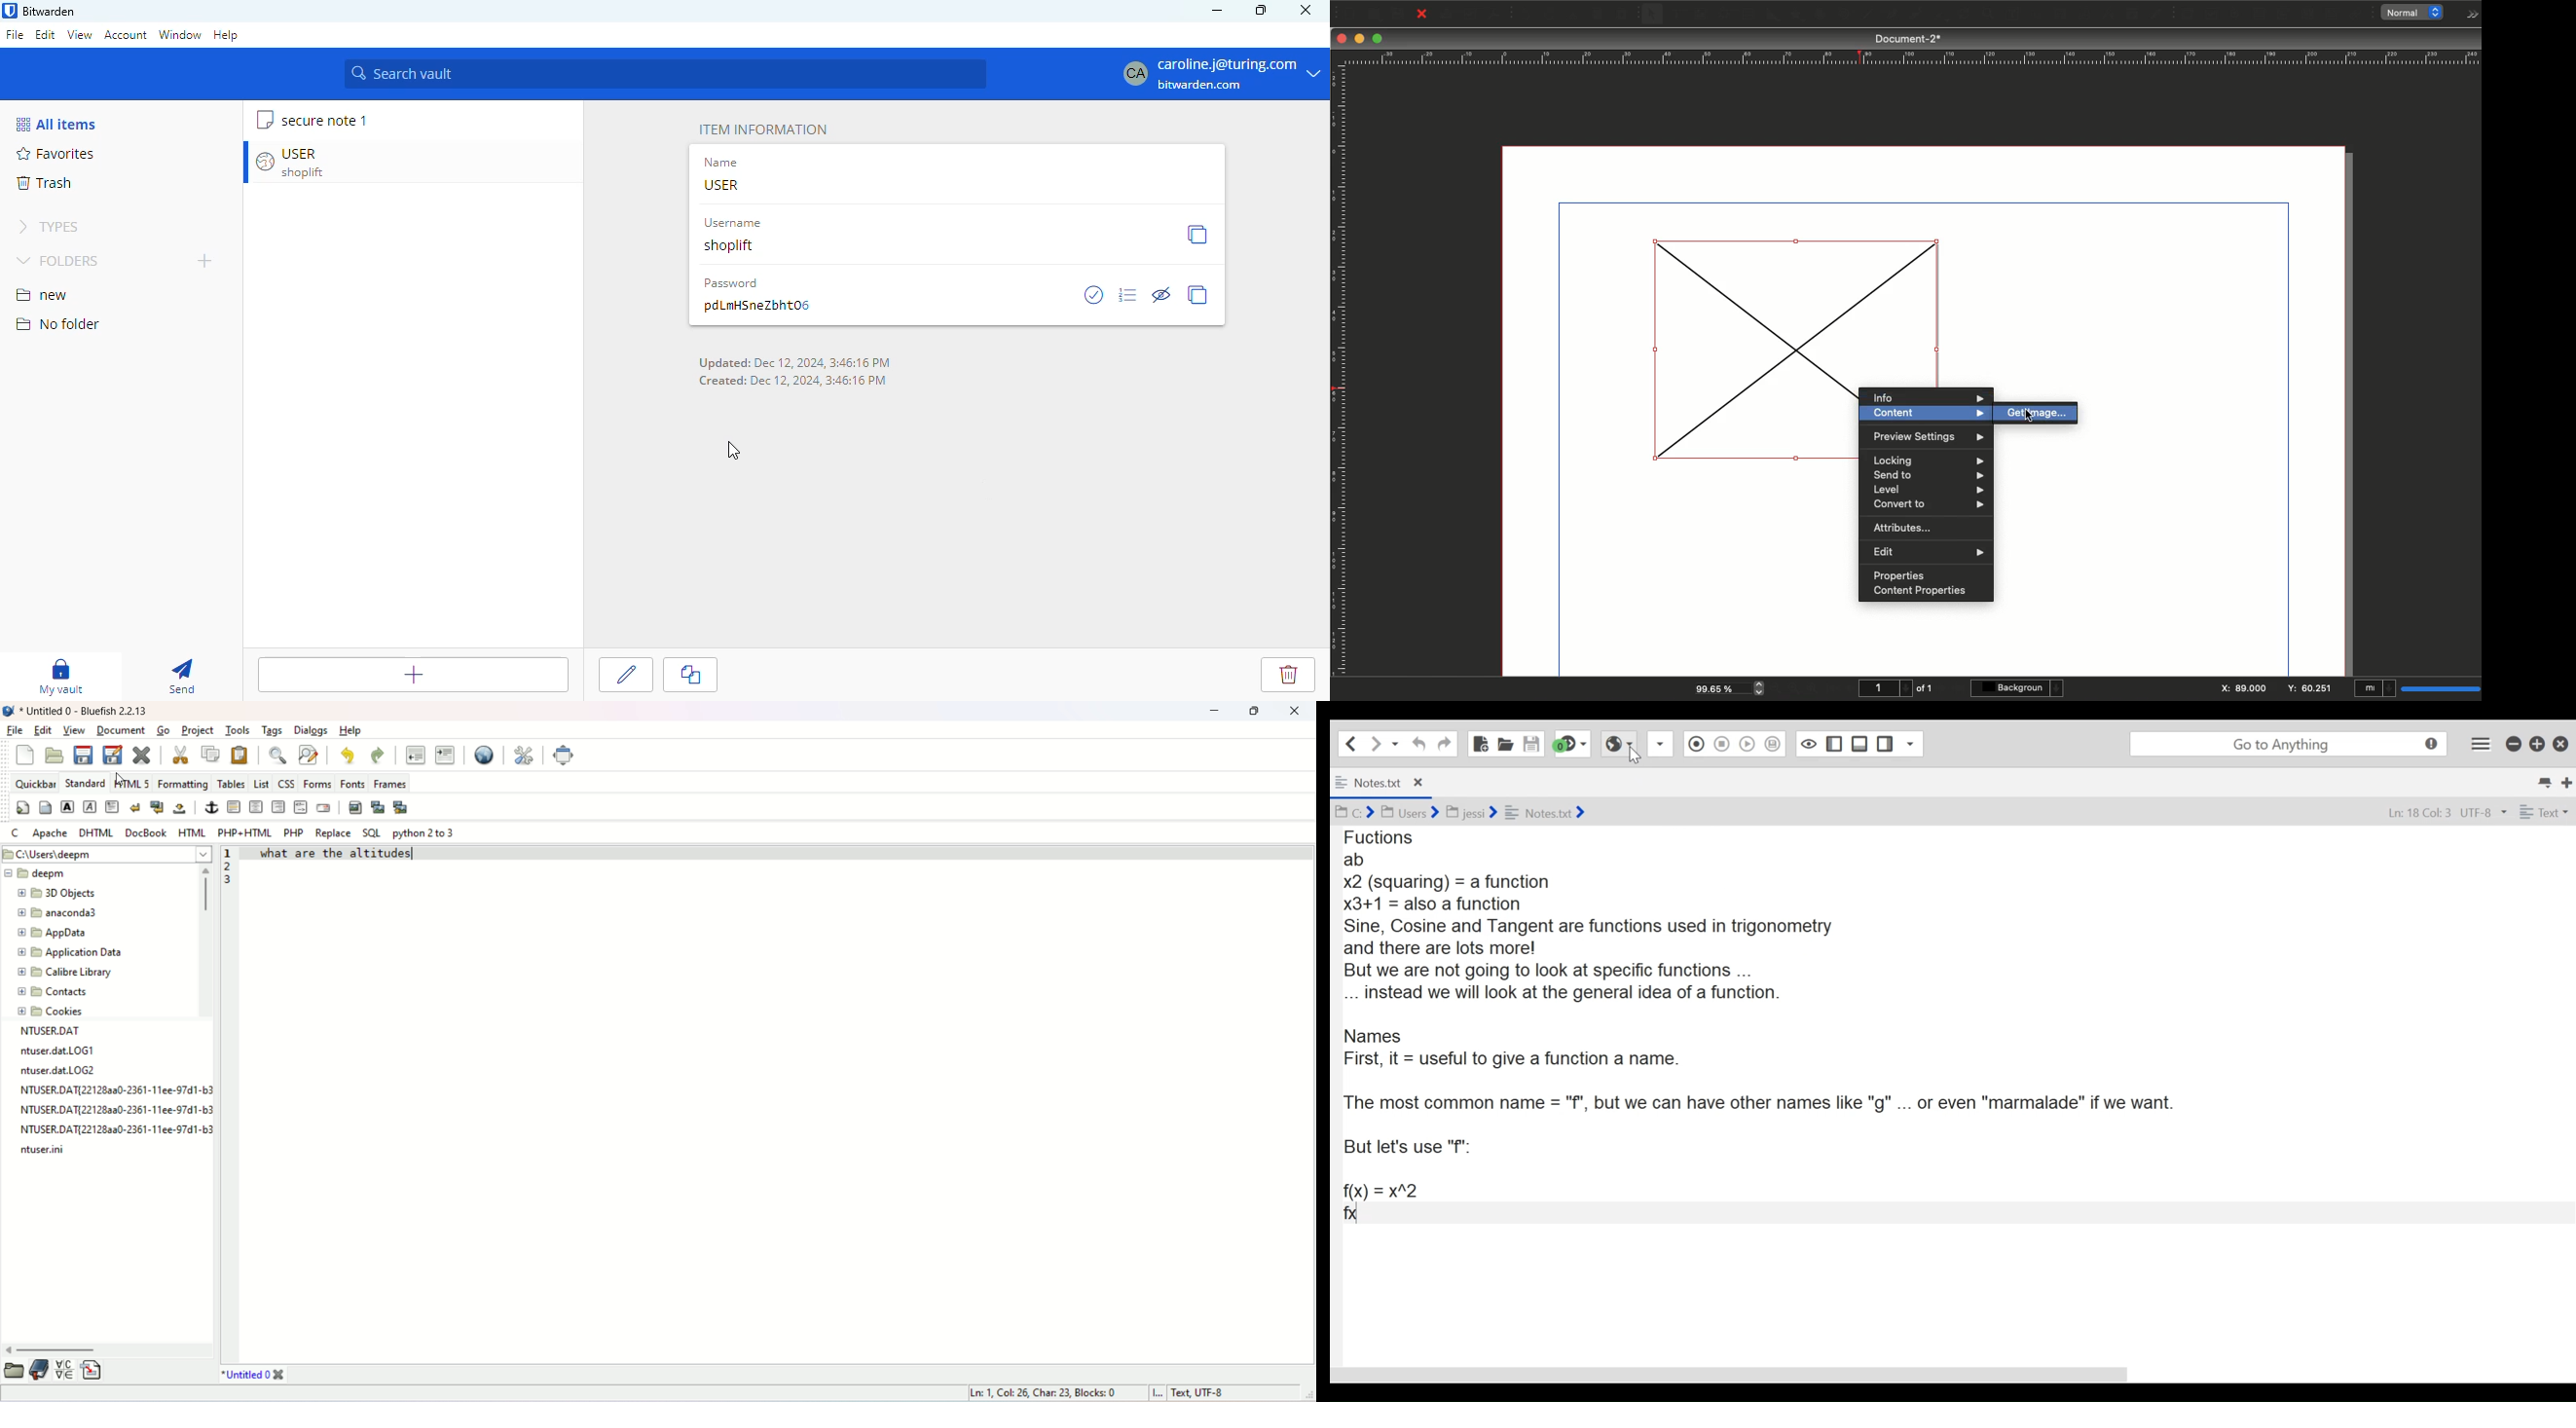  I want to click on Edit, so click(1928, 551).